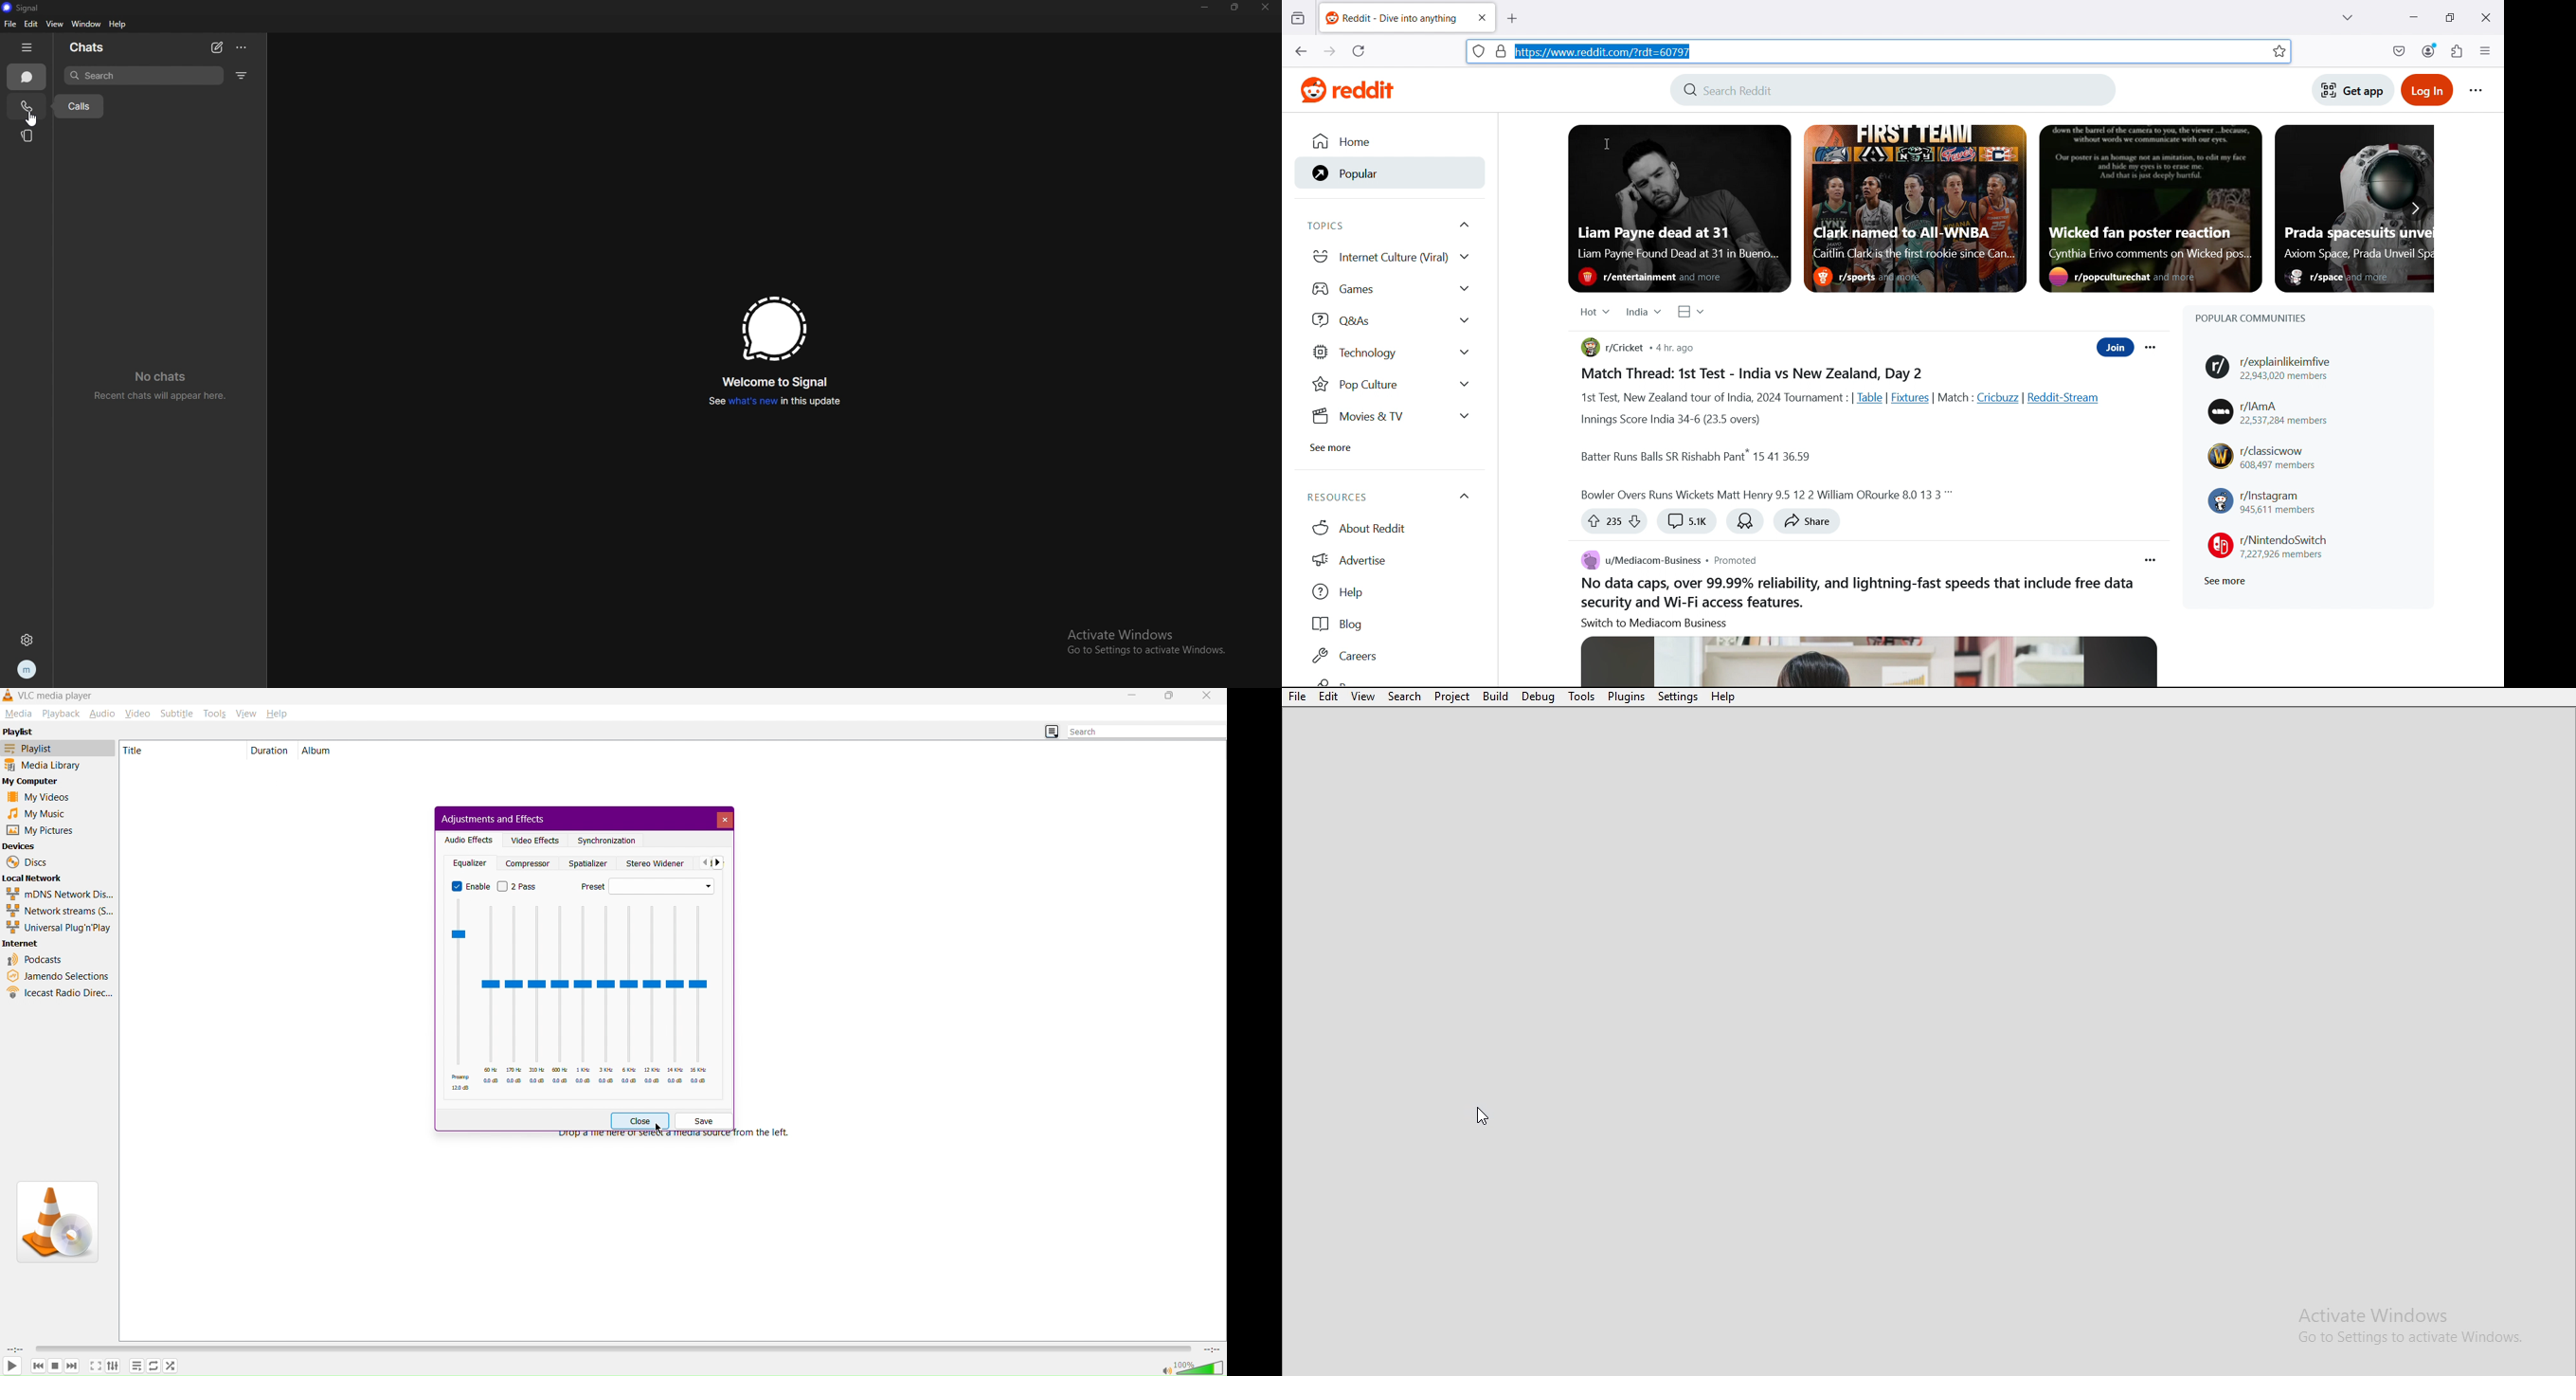 This screenshot has width=2576, height=1400. What do you see at coordinates (2484, 16) in the screenshot?
I see `close` at bounding box center [2484, 16].